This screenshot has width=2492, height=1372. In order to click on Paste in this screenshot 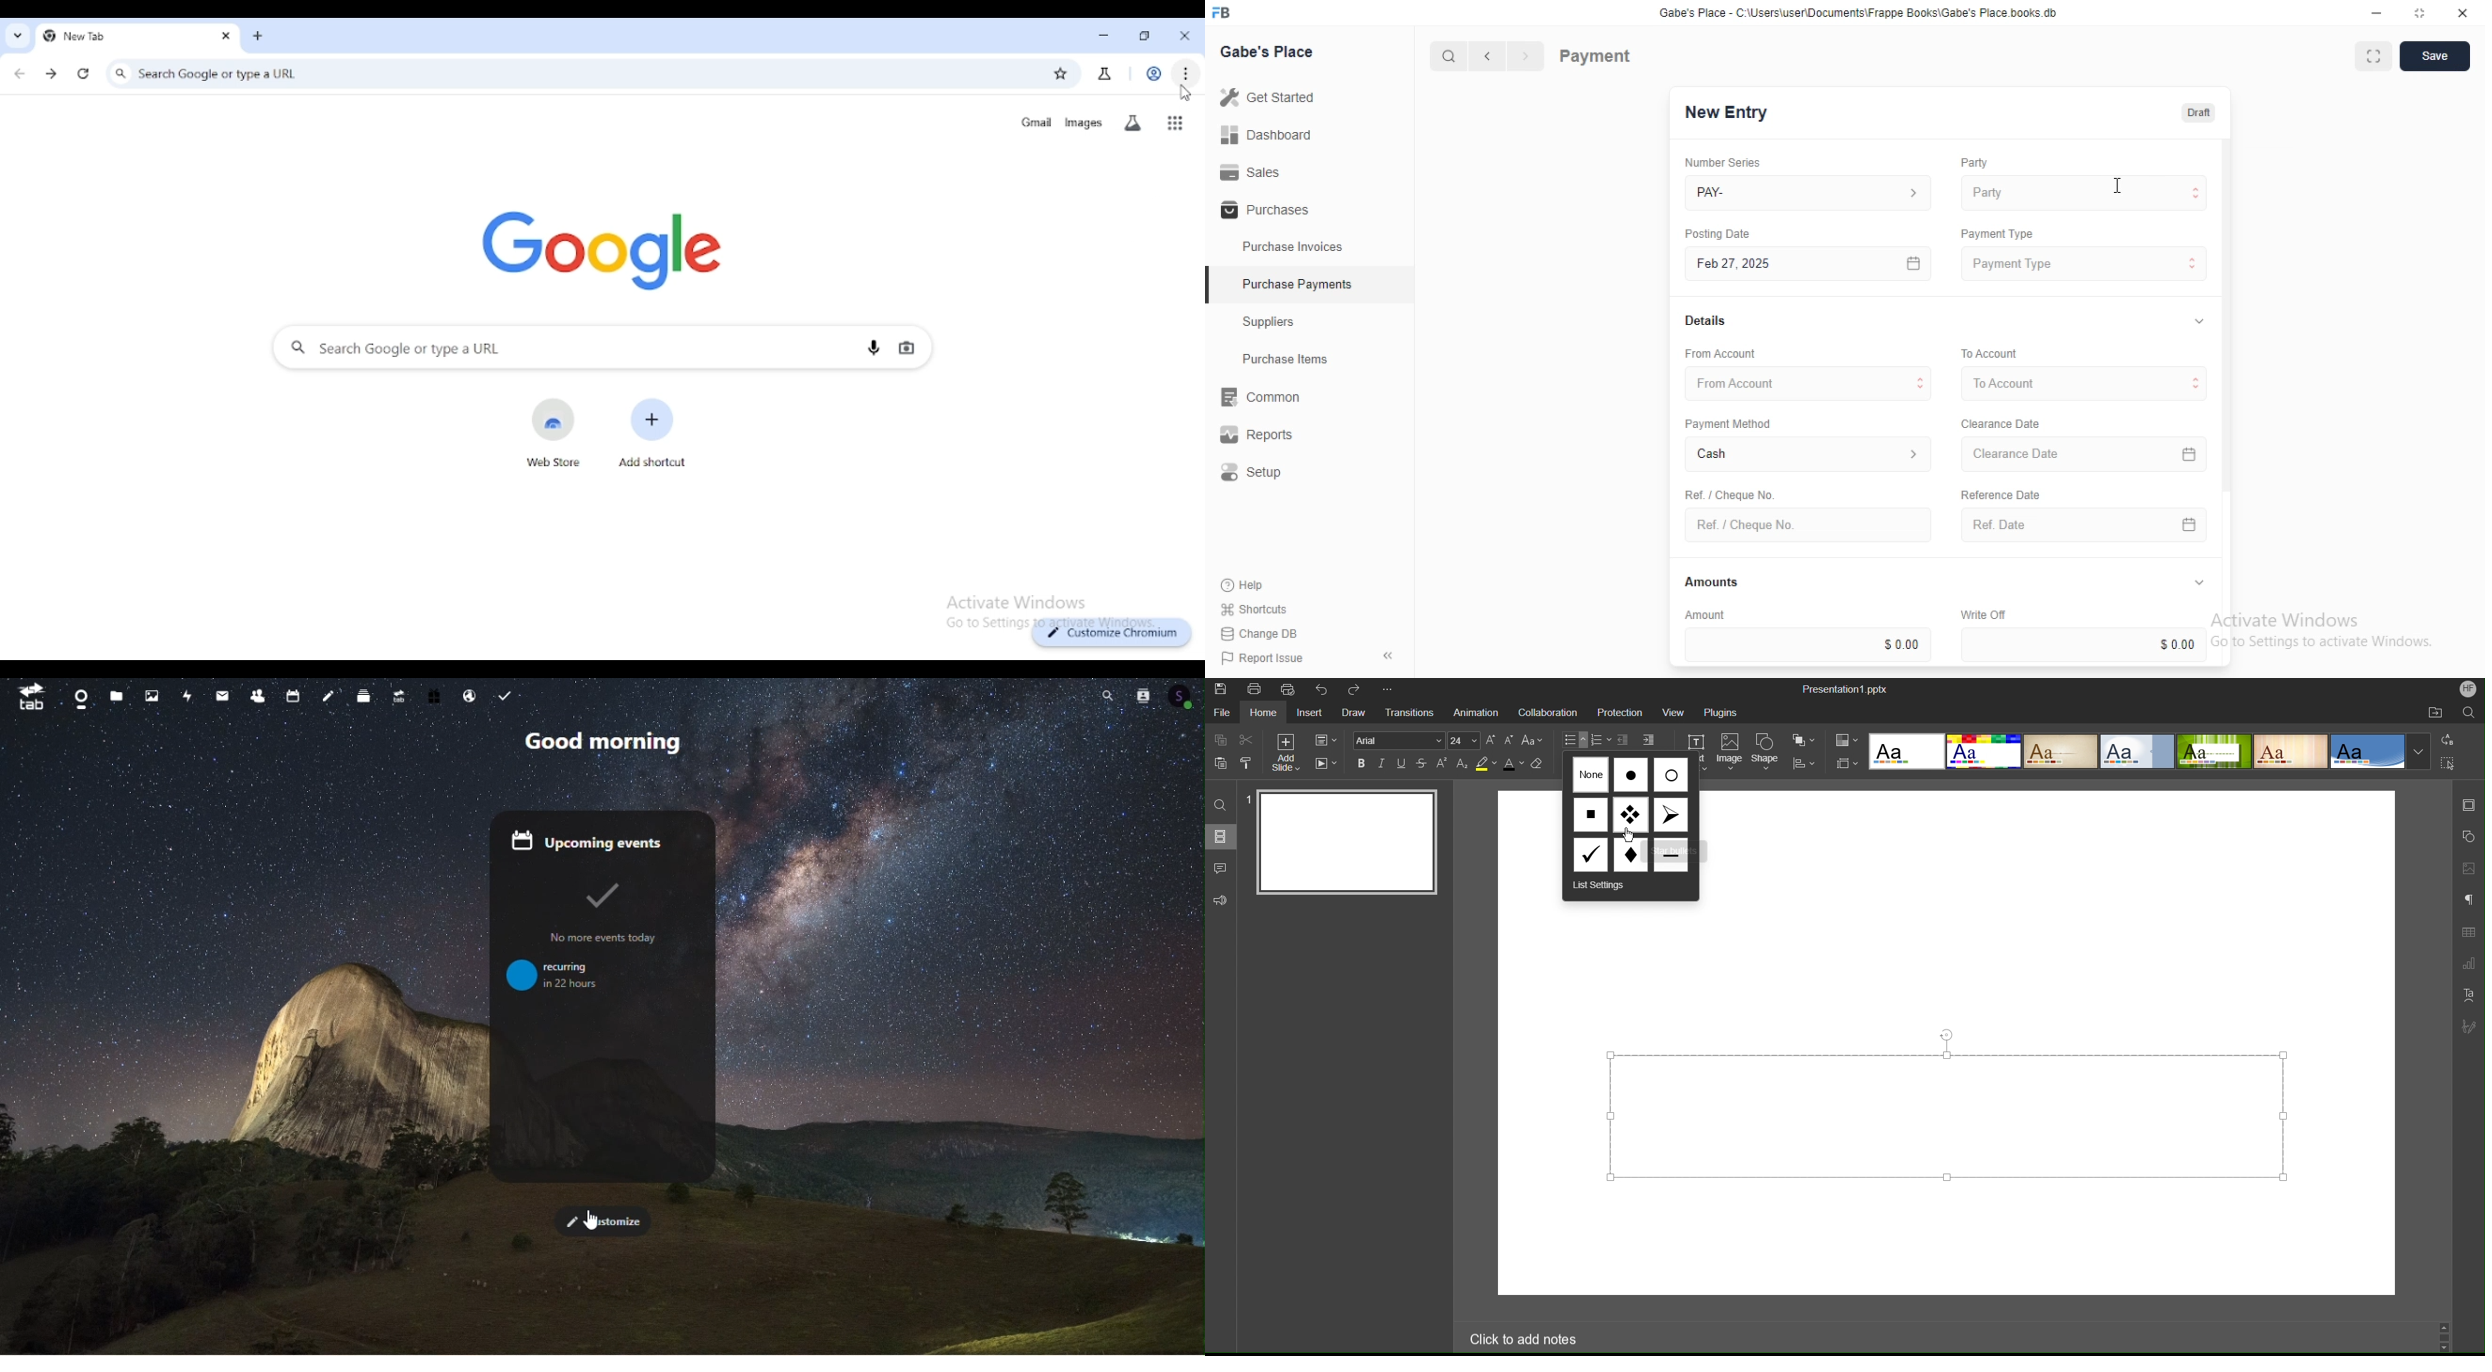, I will do `click(1218, 763)`.